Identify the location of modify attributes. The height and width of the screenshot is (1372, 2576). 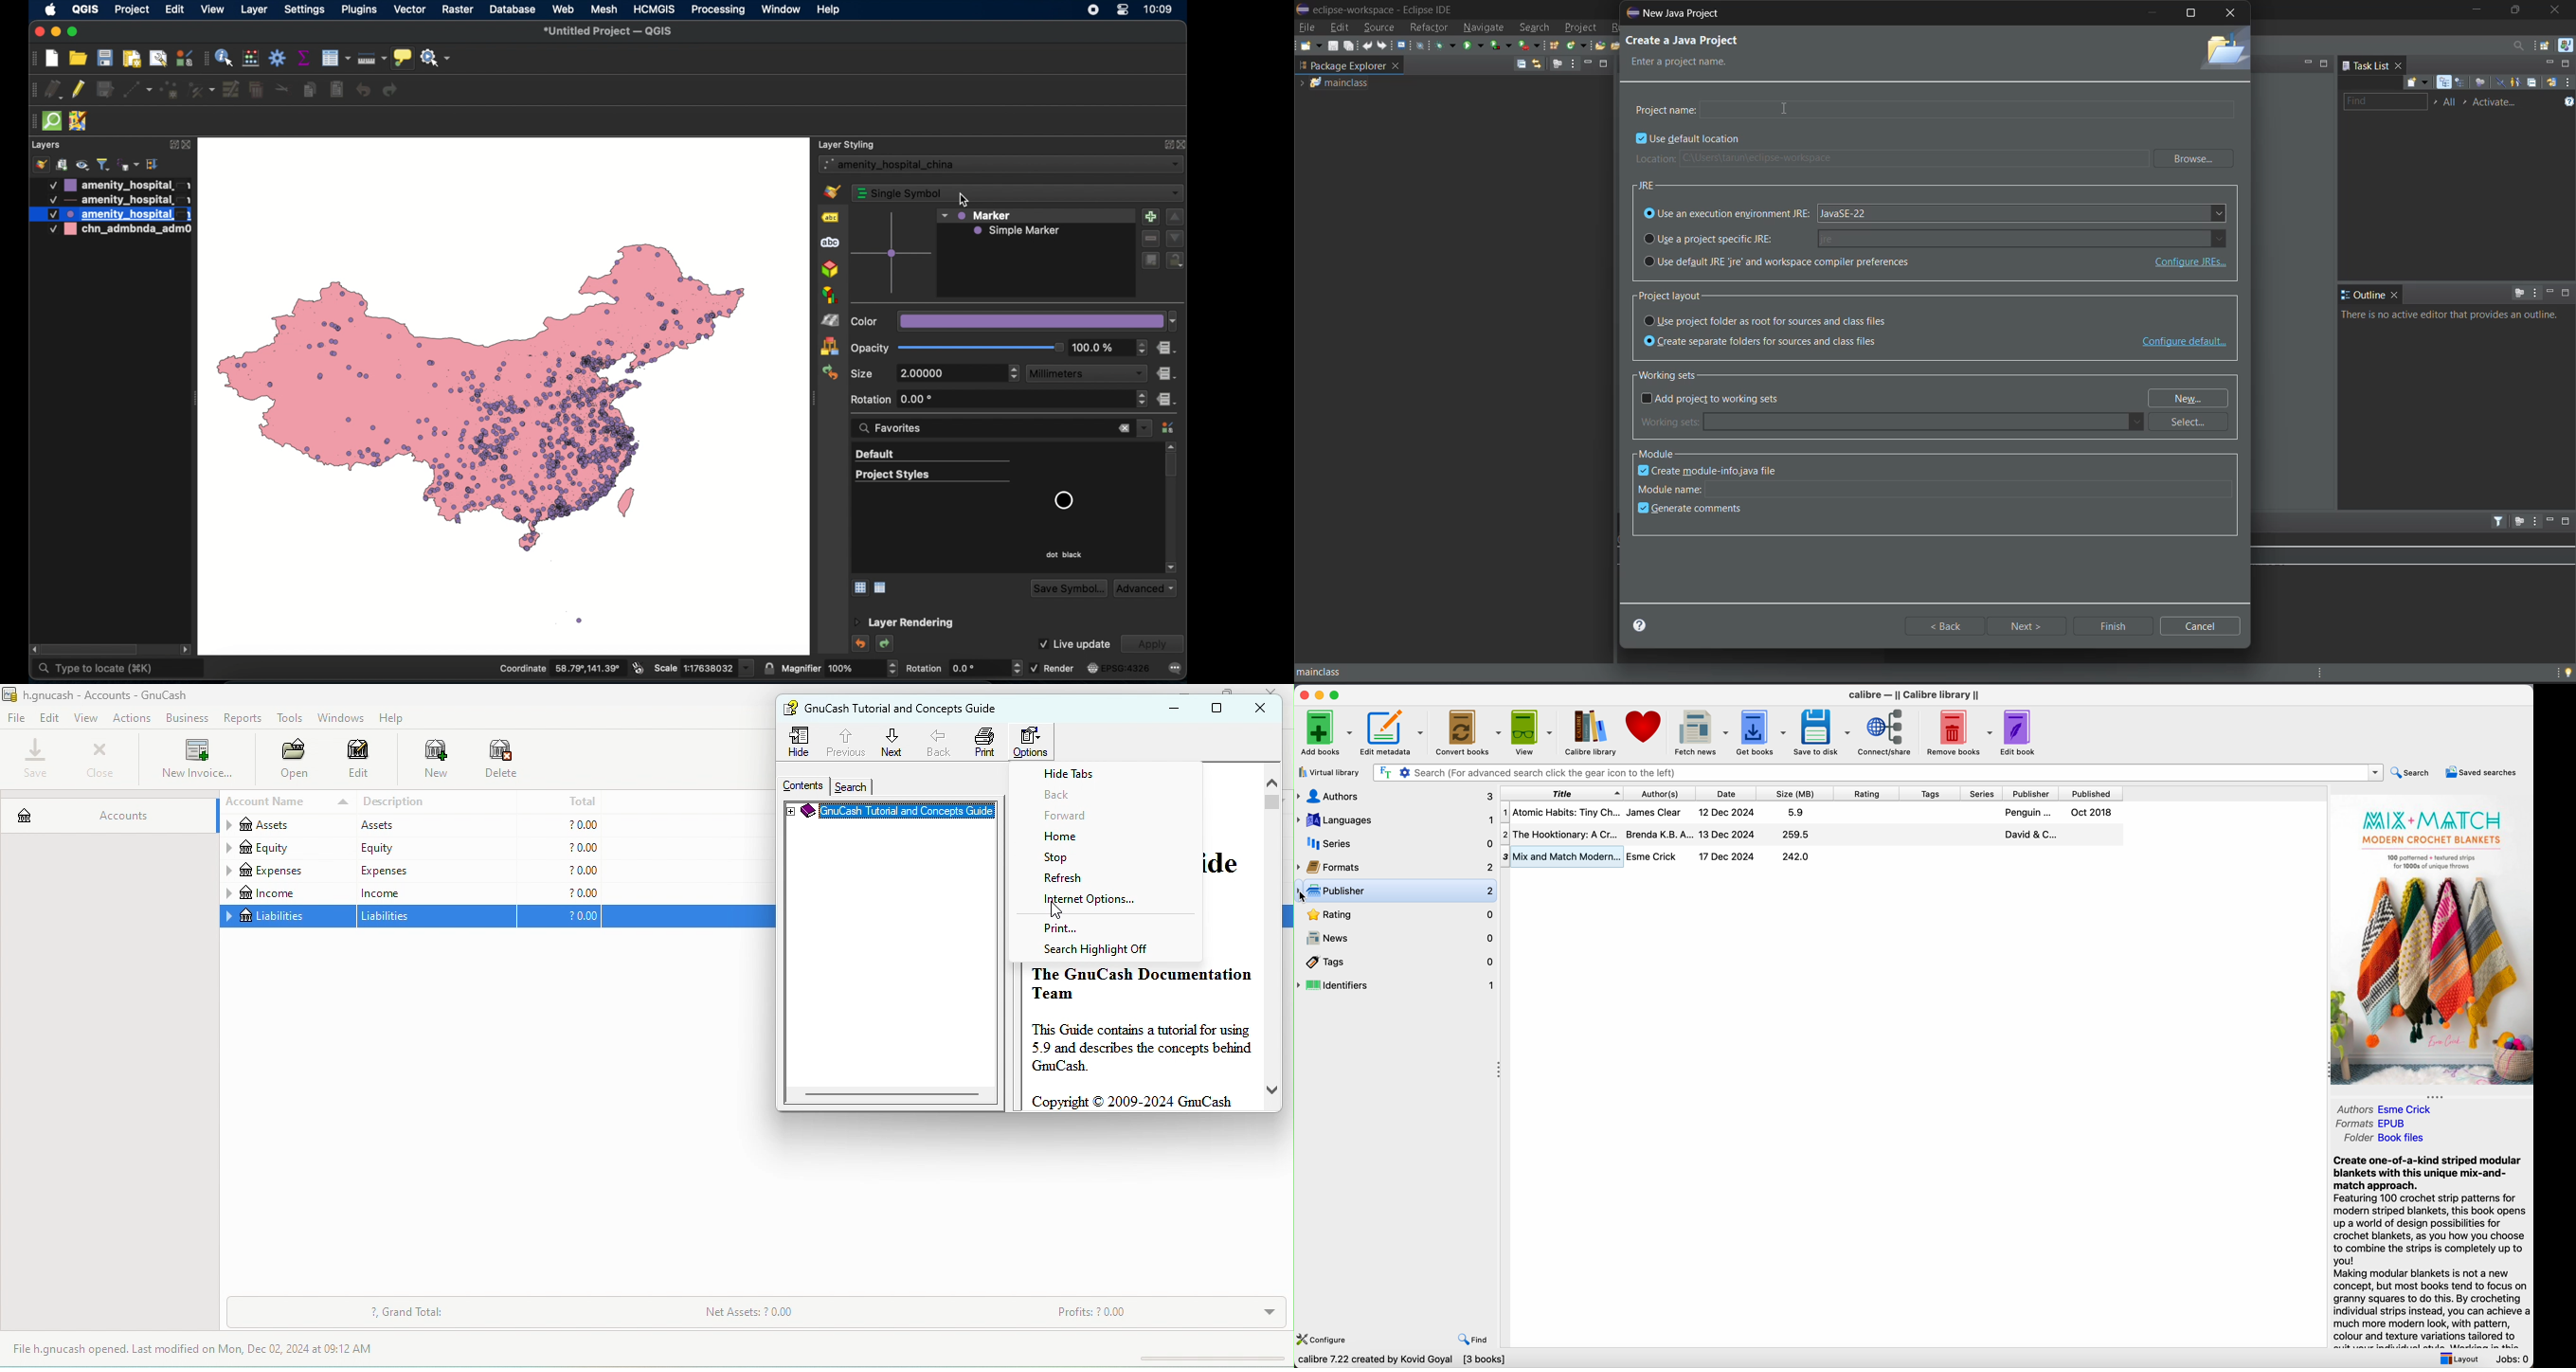
(231, 90).